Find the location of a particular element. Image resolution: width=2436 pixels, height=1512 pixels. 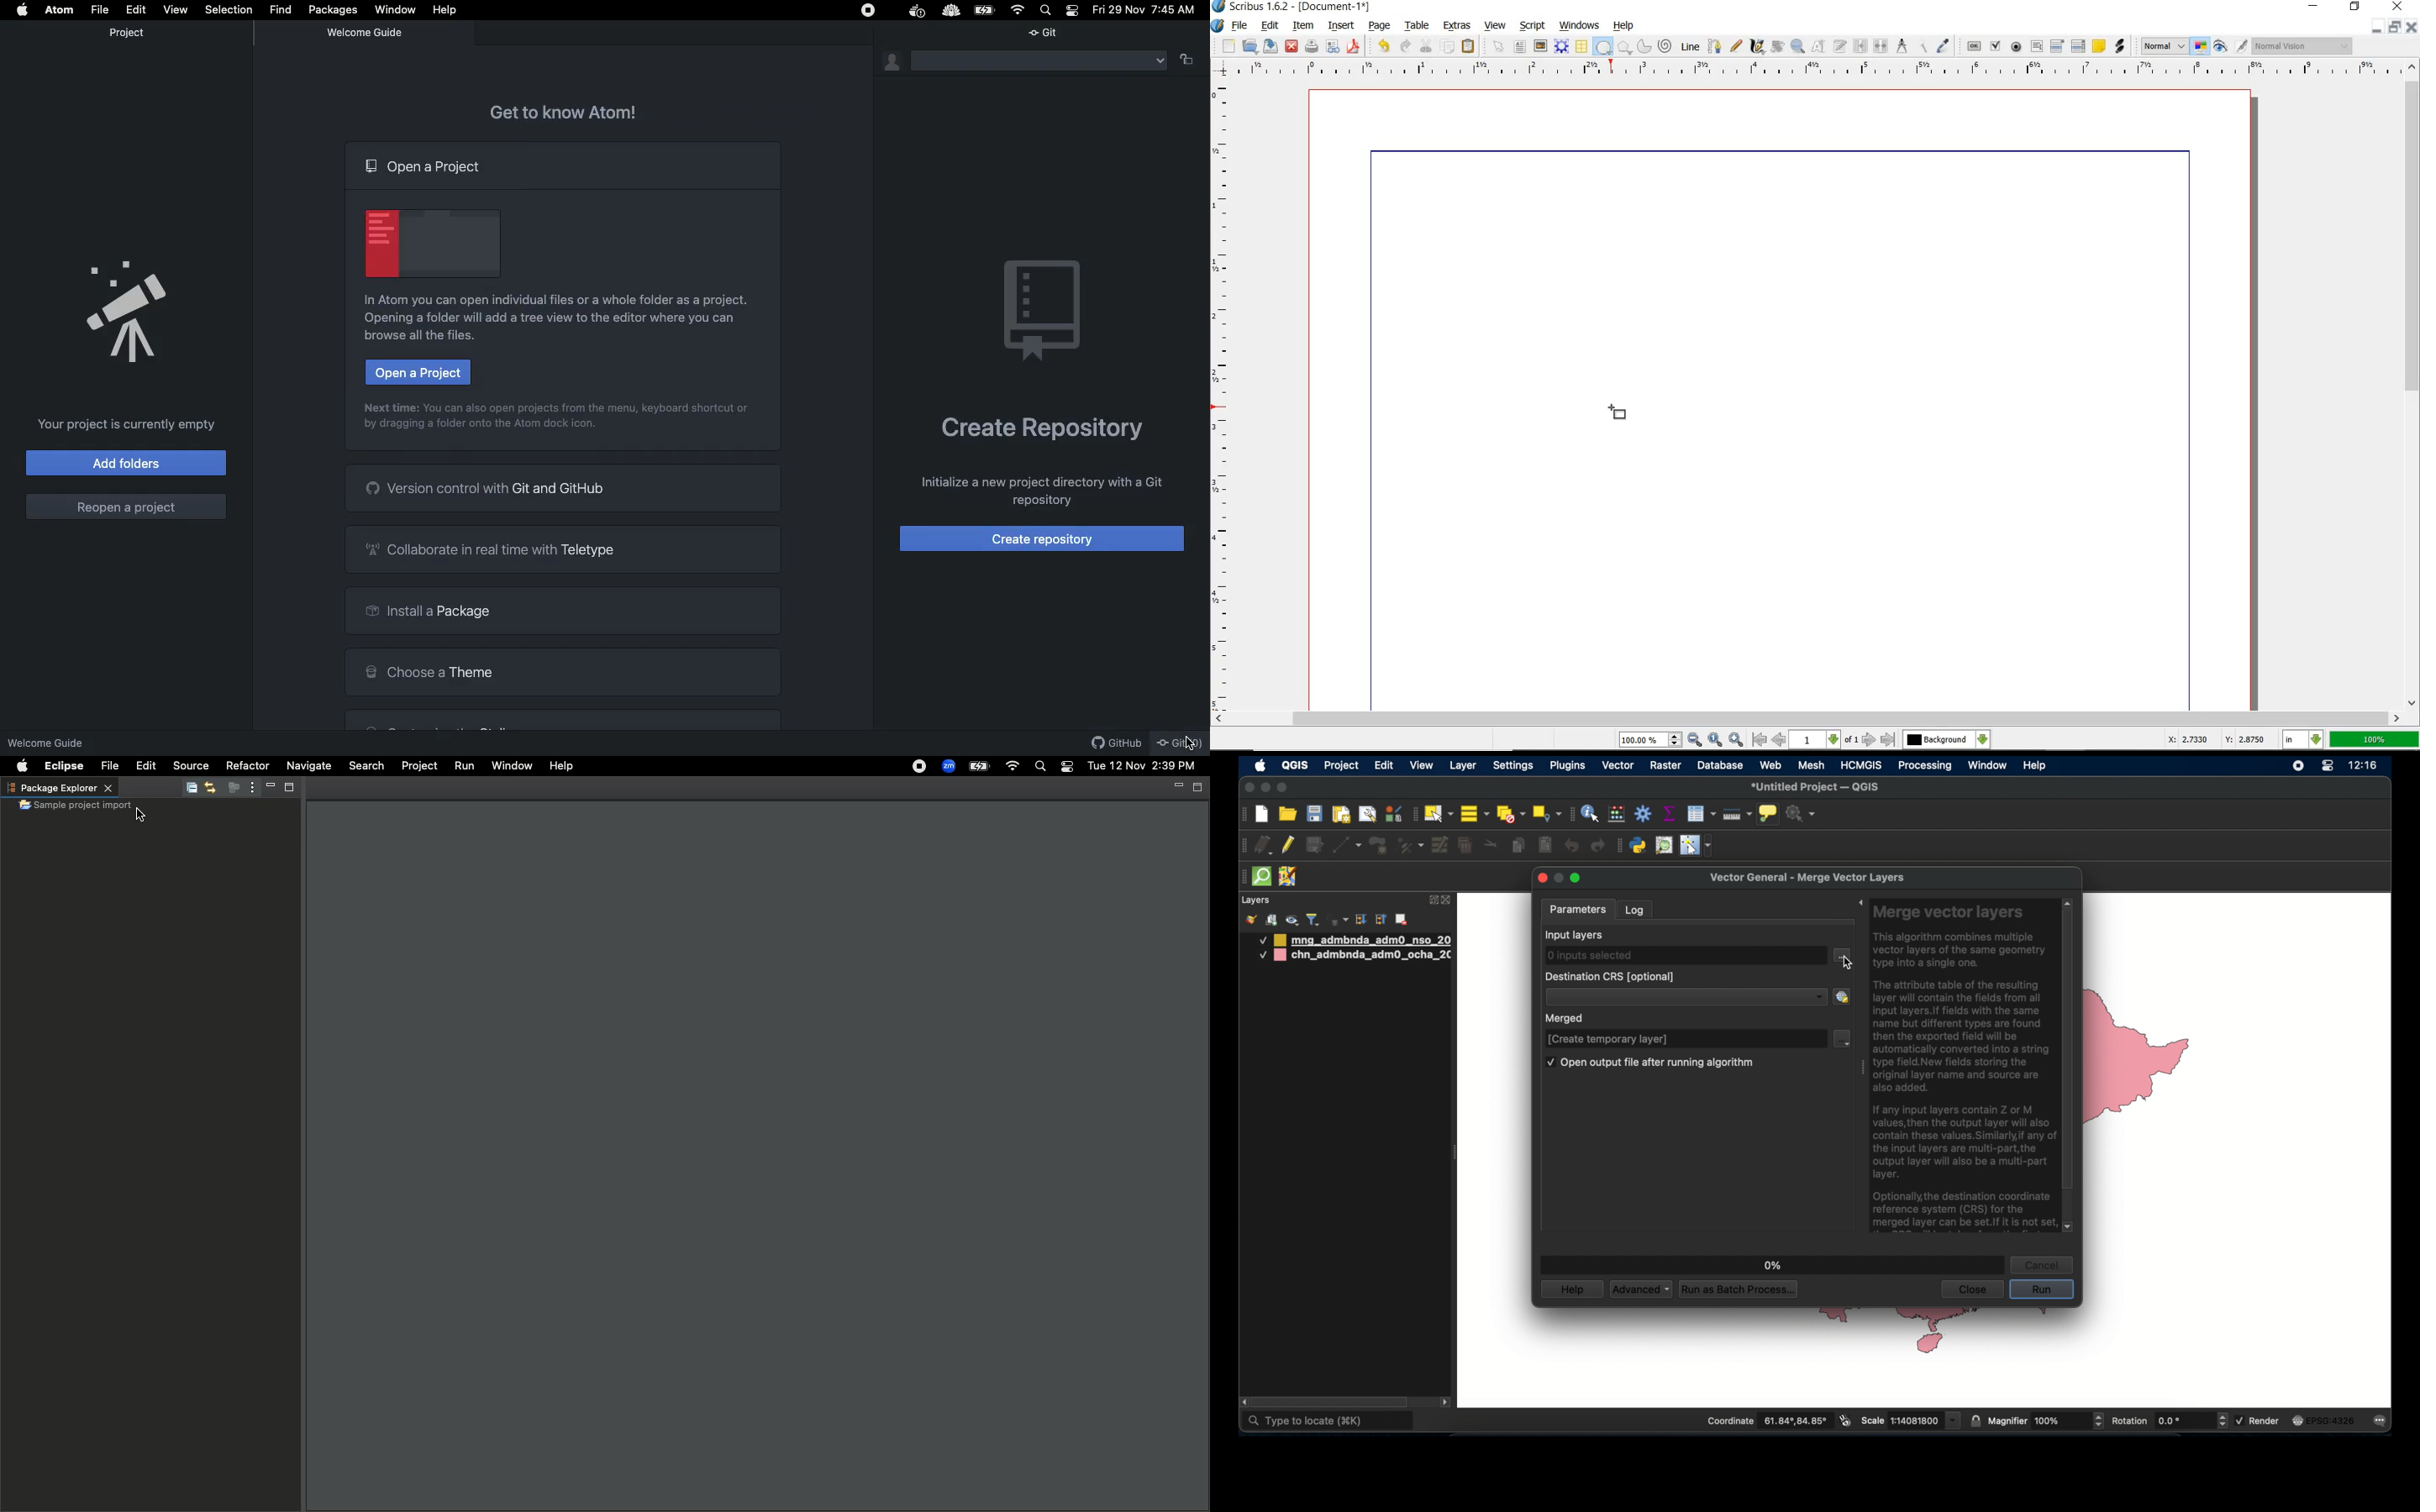

 is located at coordinates (1937, 740).